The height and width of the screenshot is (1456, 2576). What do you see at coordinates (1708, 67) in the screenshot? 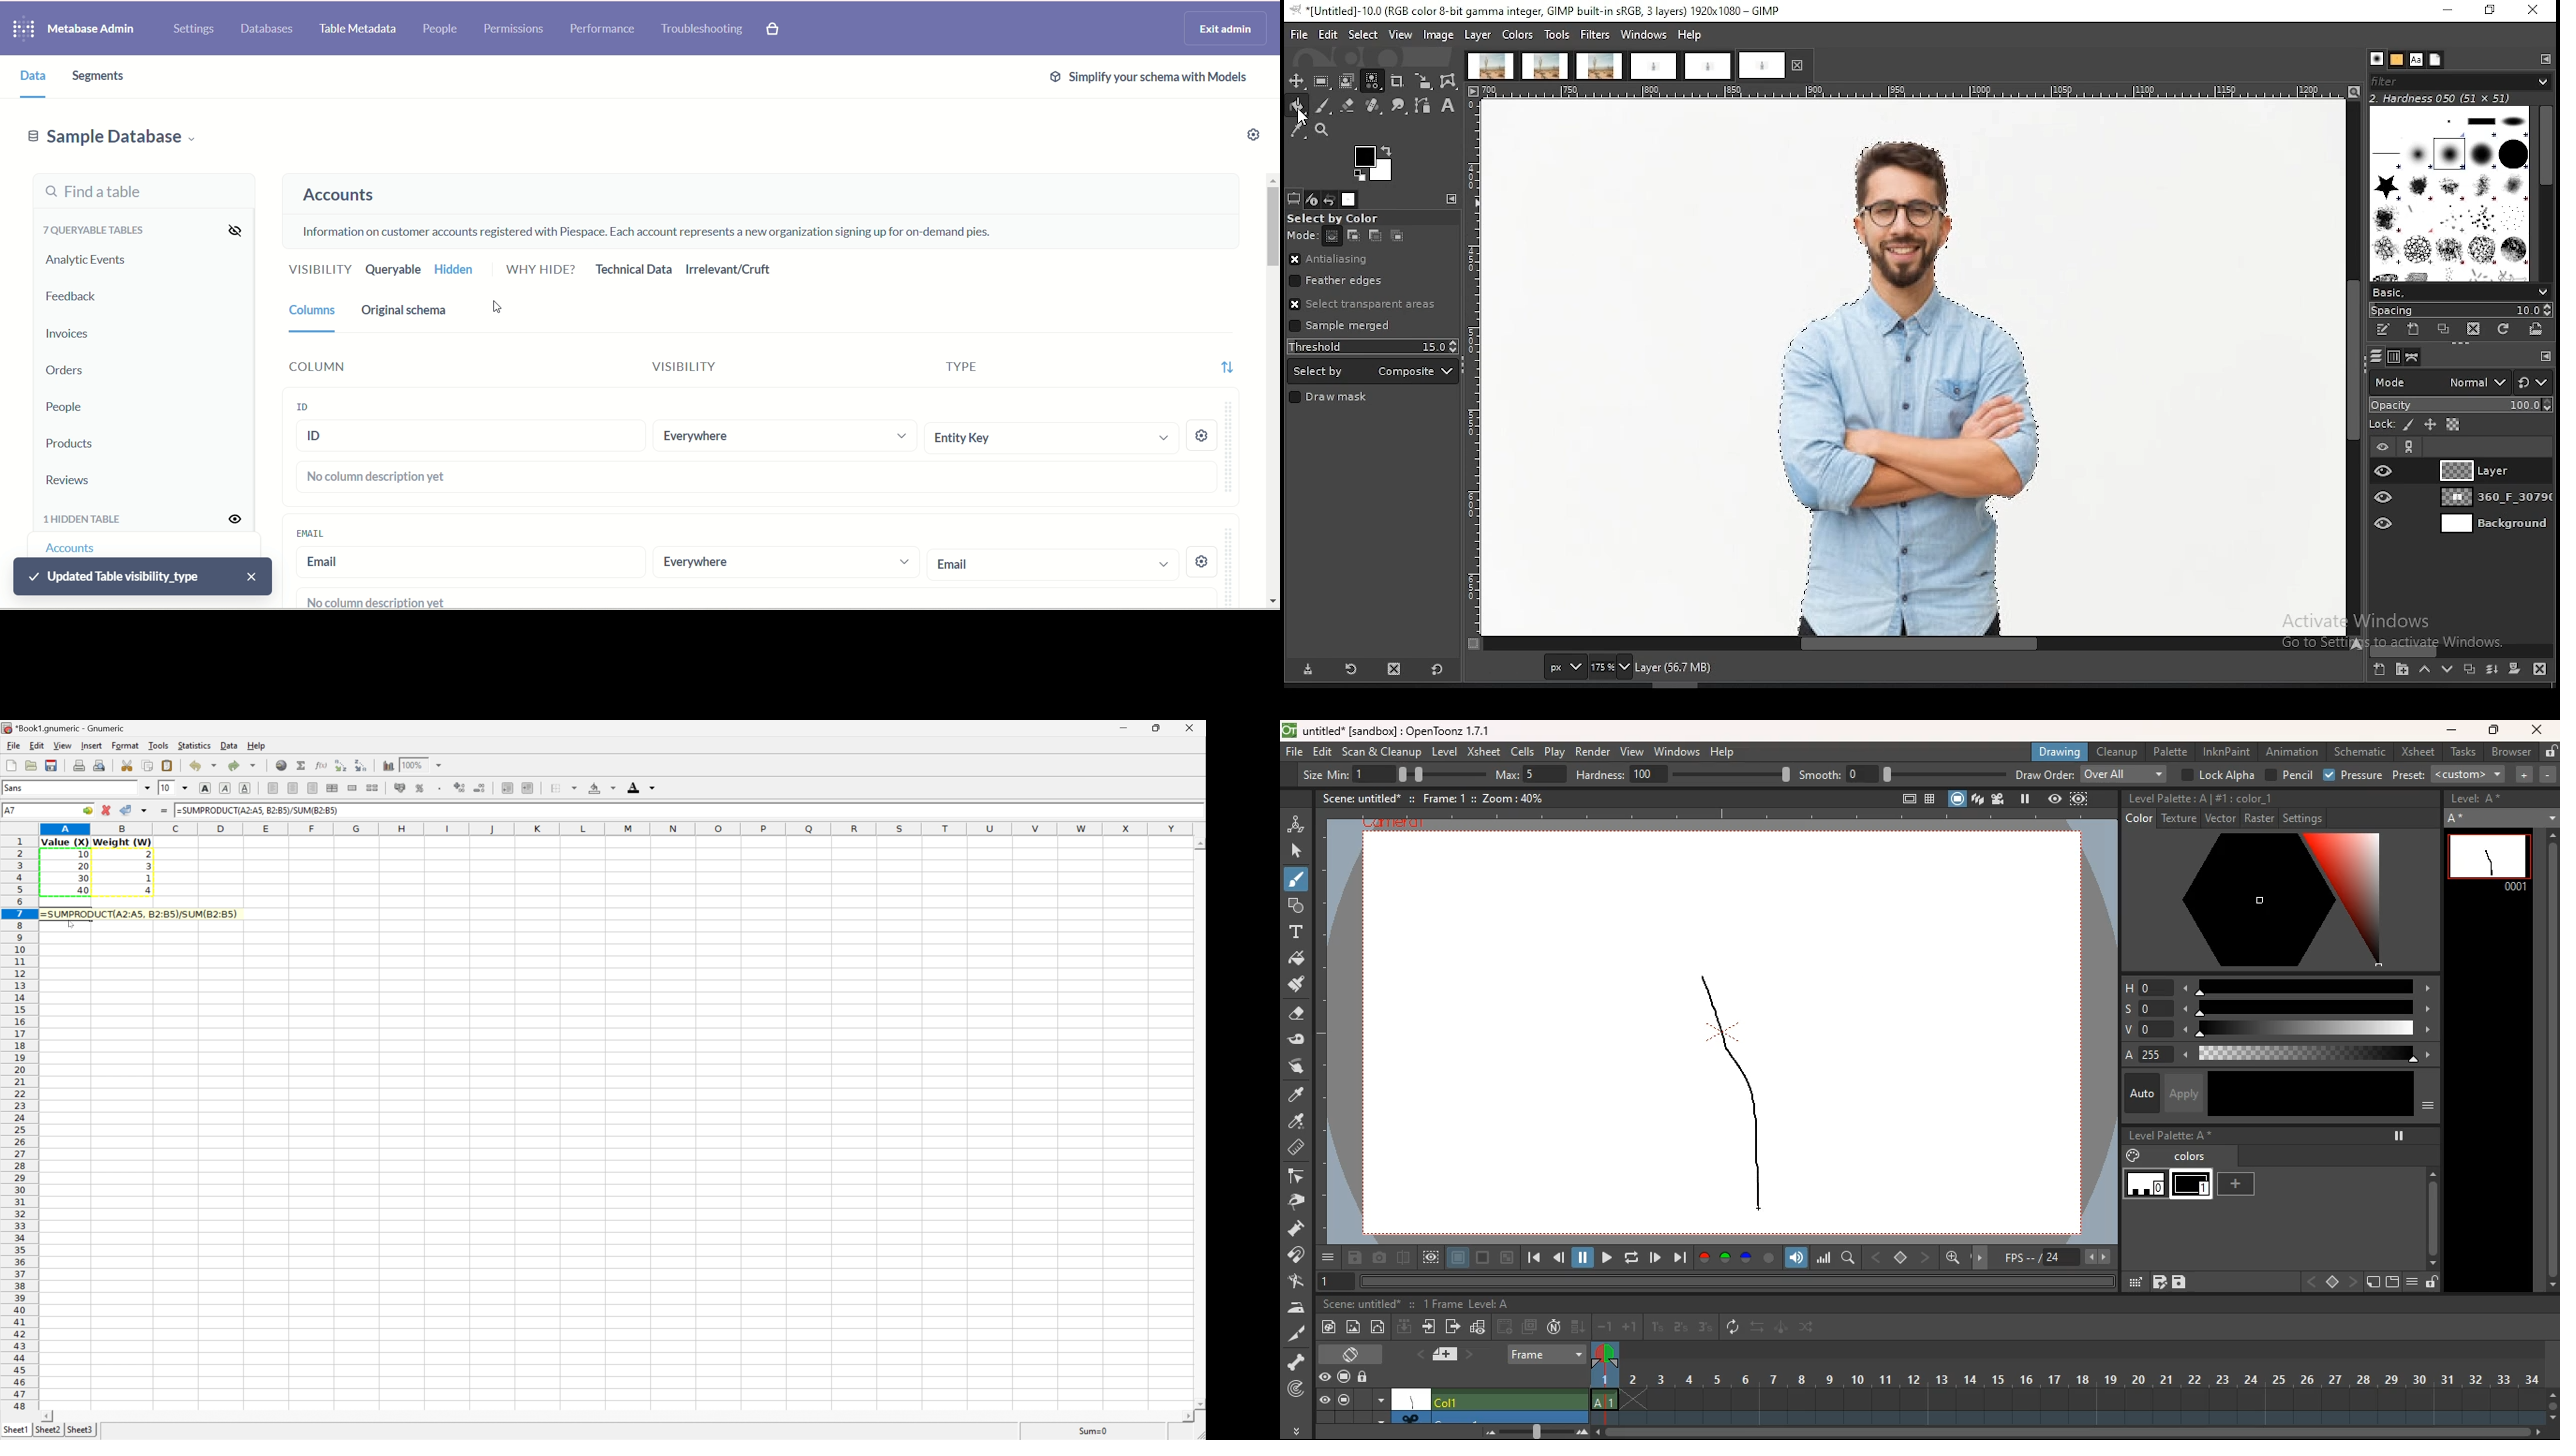
I see `project tab` at bounding box center [1708, 67].